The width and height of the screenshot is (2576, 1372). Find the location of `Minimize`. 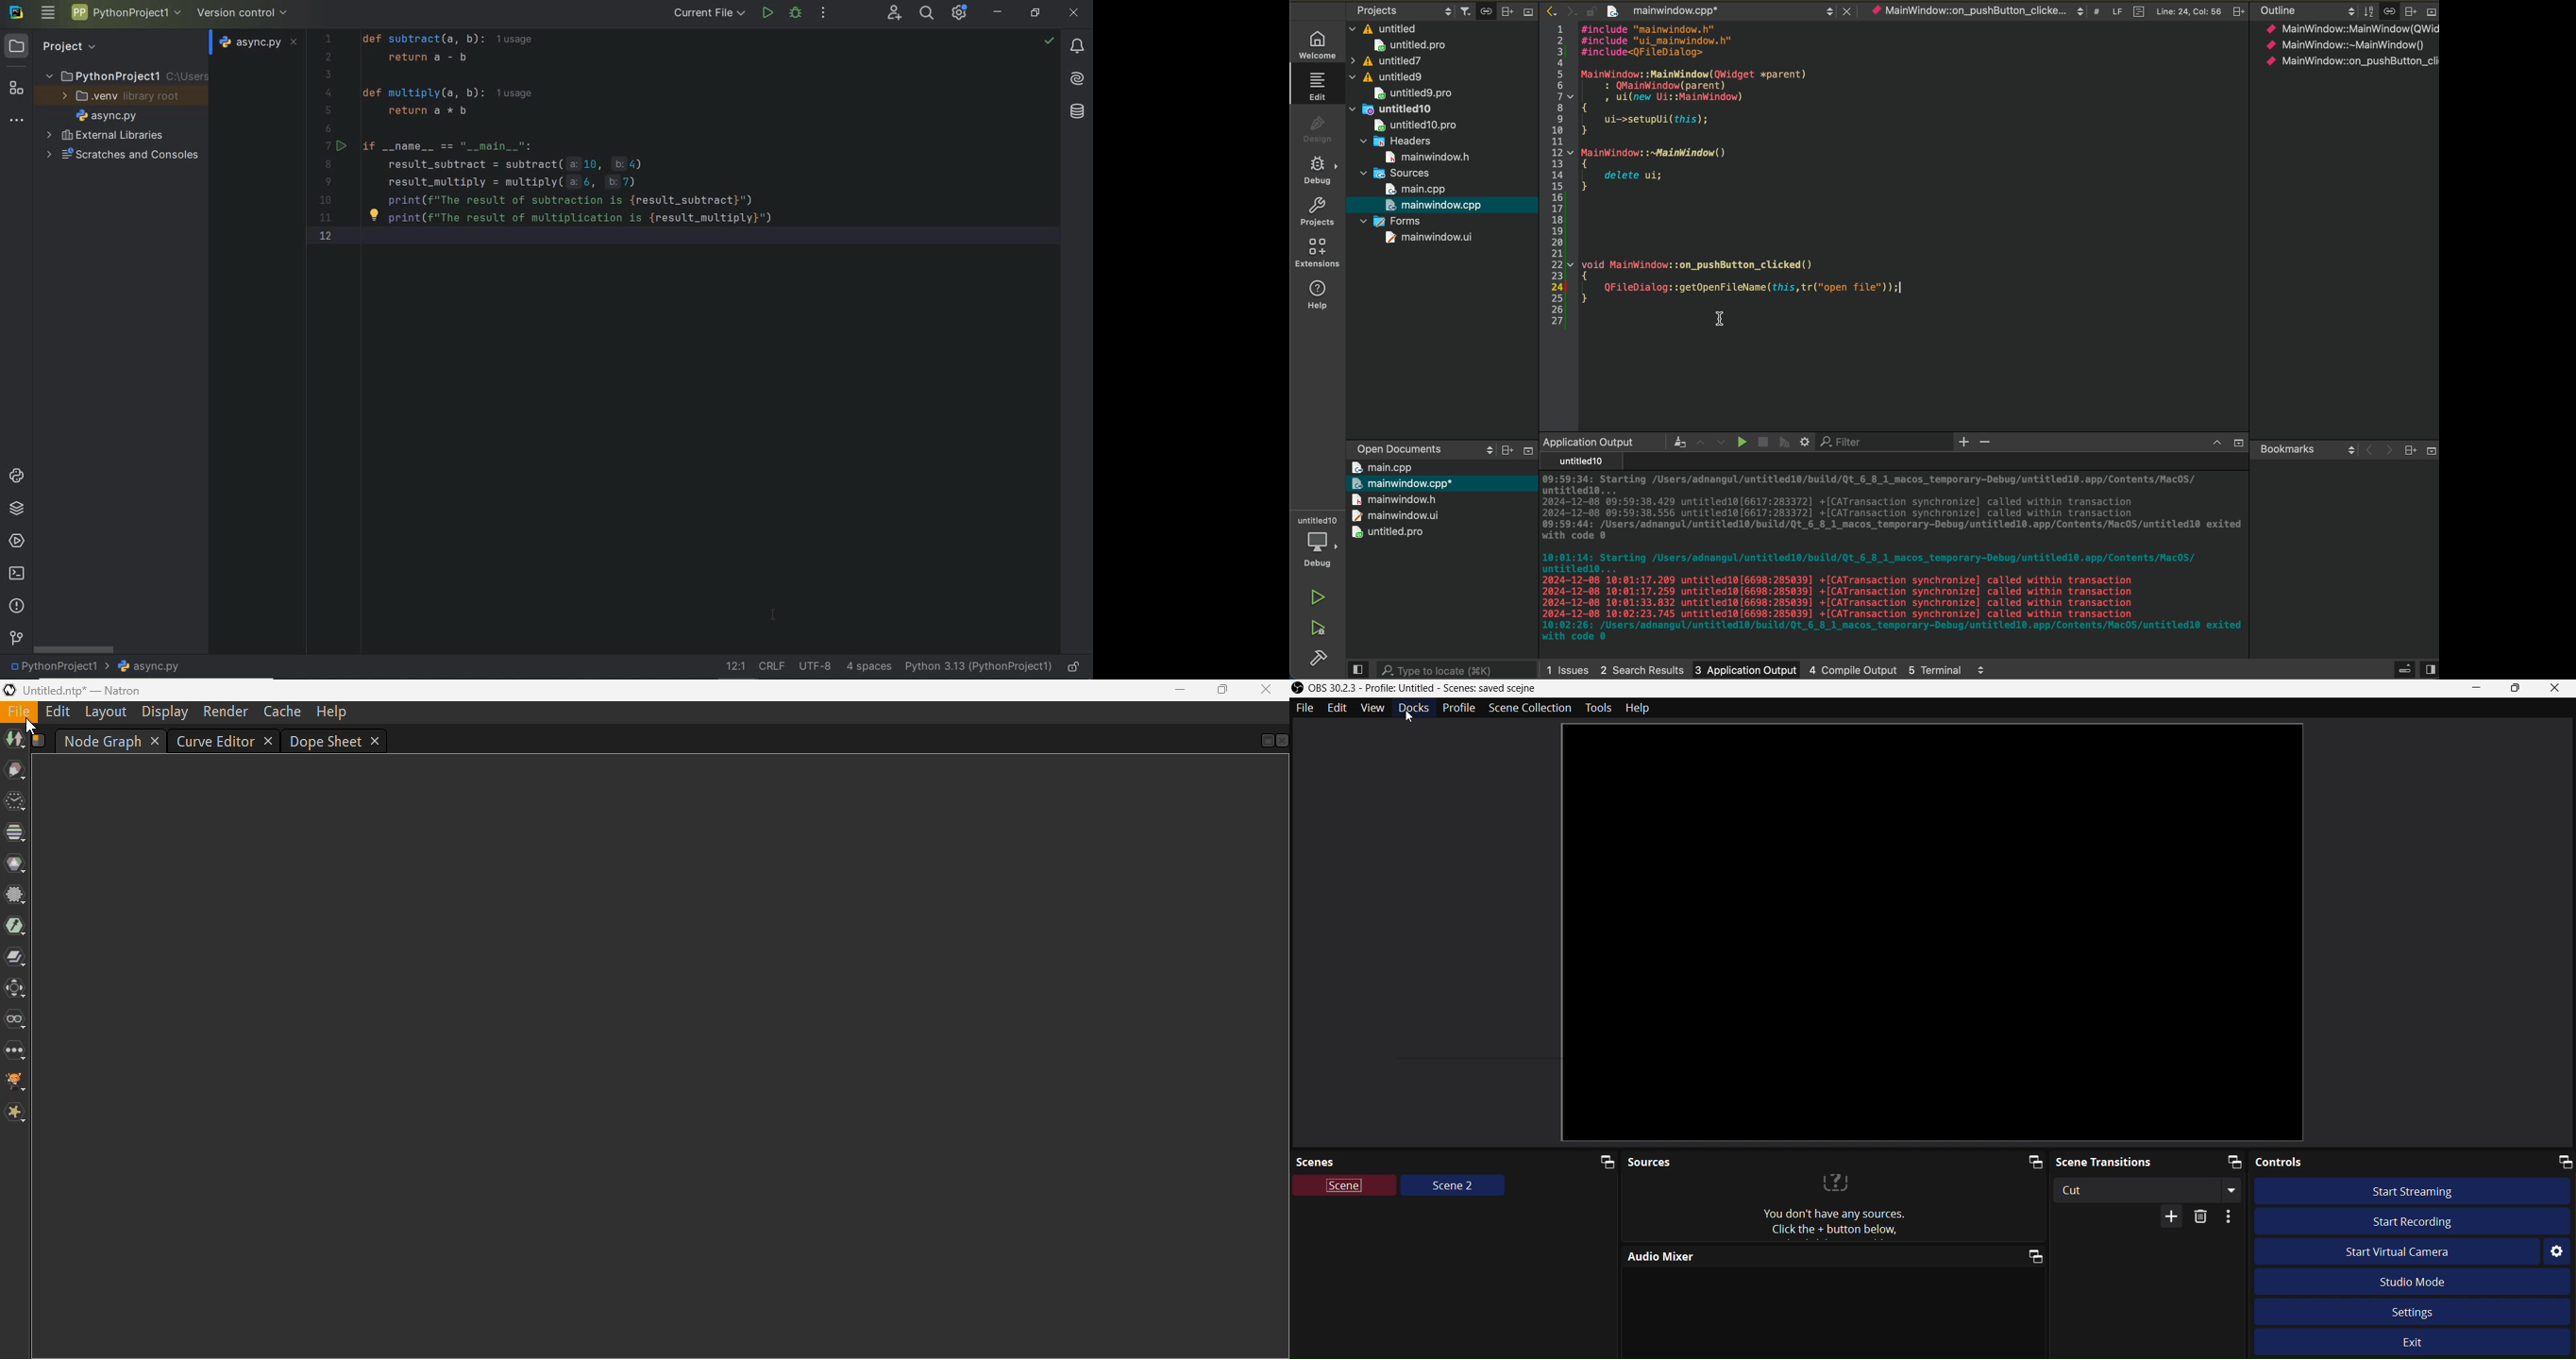

Minimize is located at coordinates (2478, 687).